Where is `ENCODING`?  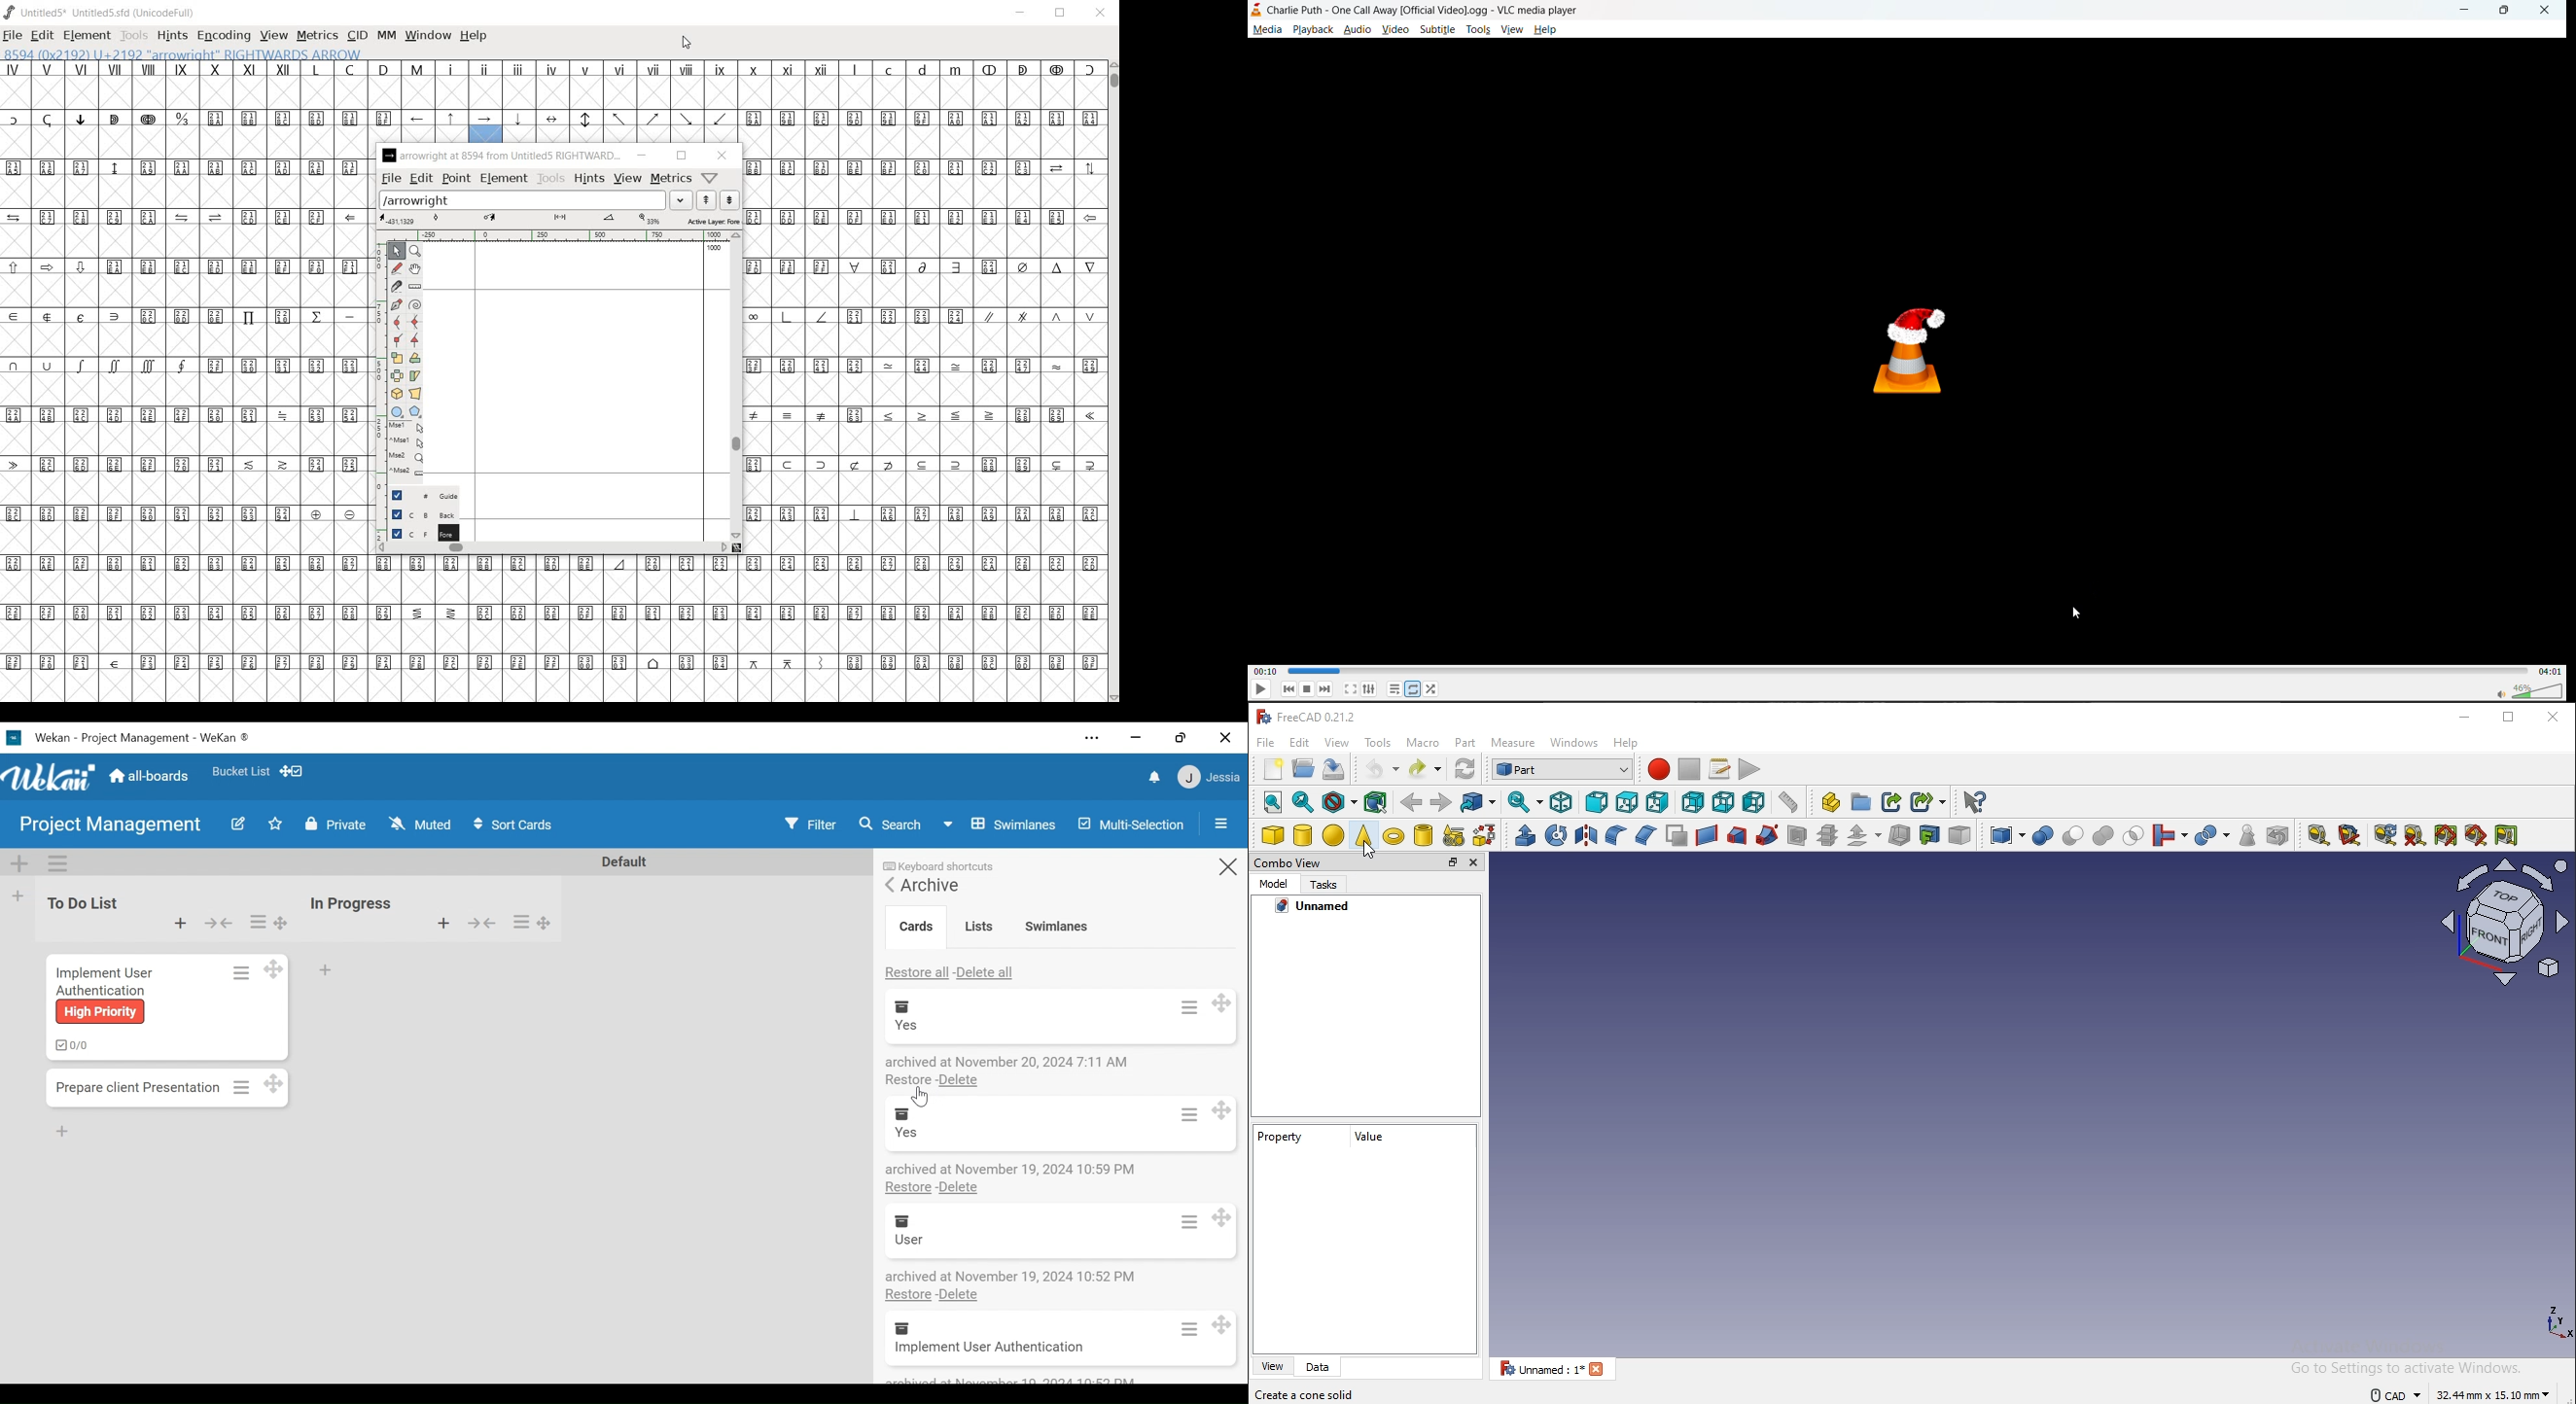
ENCODING is located at coordinates (223, 35).